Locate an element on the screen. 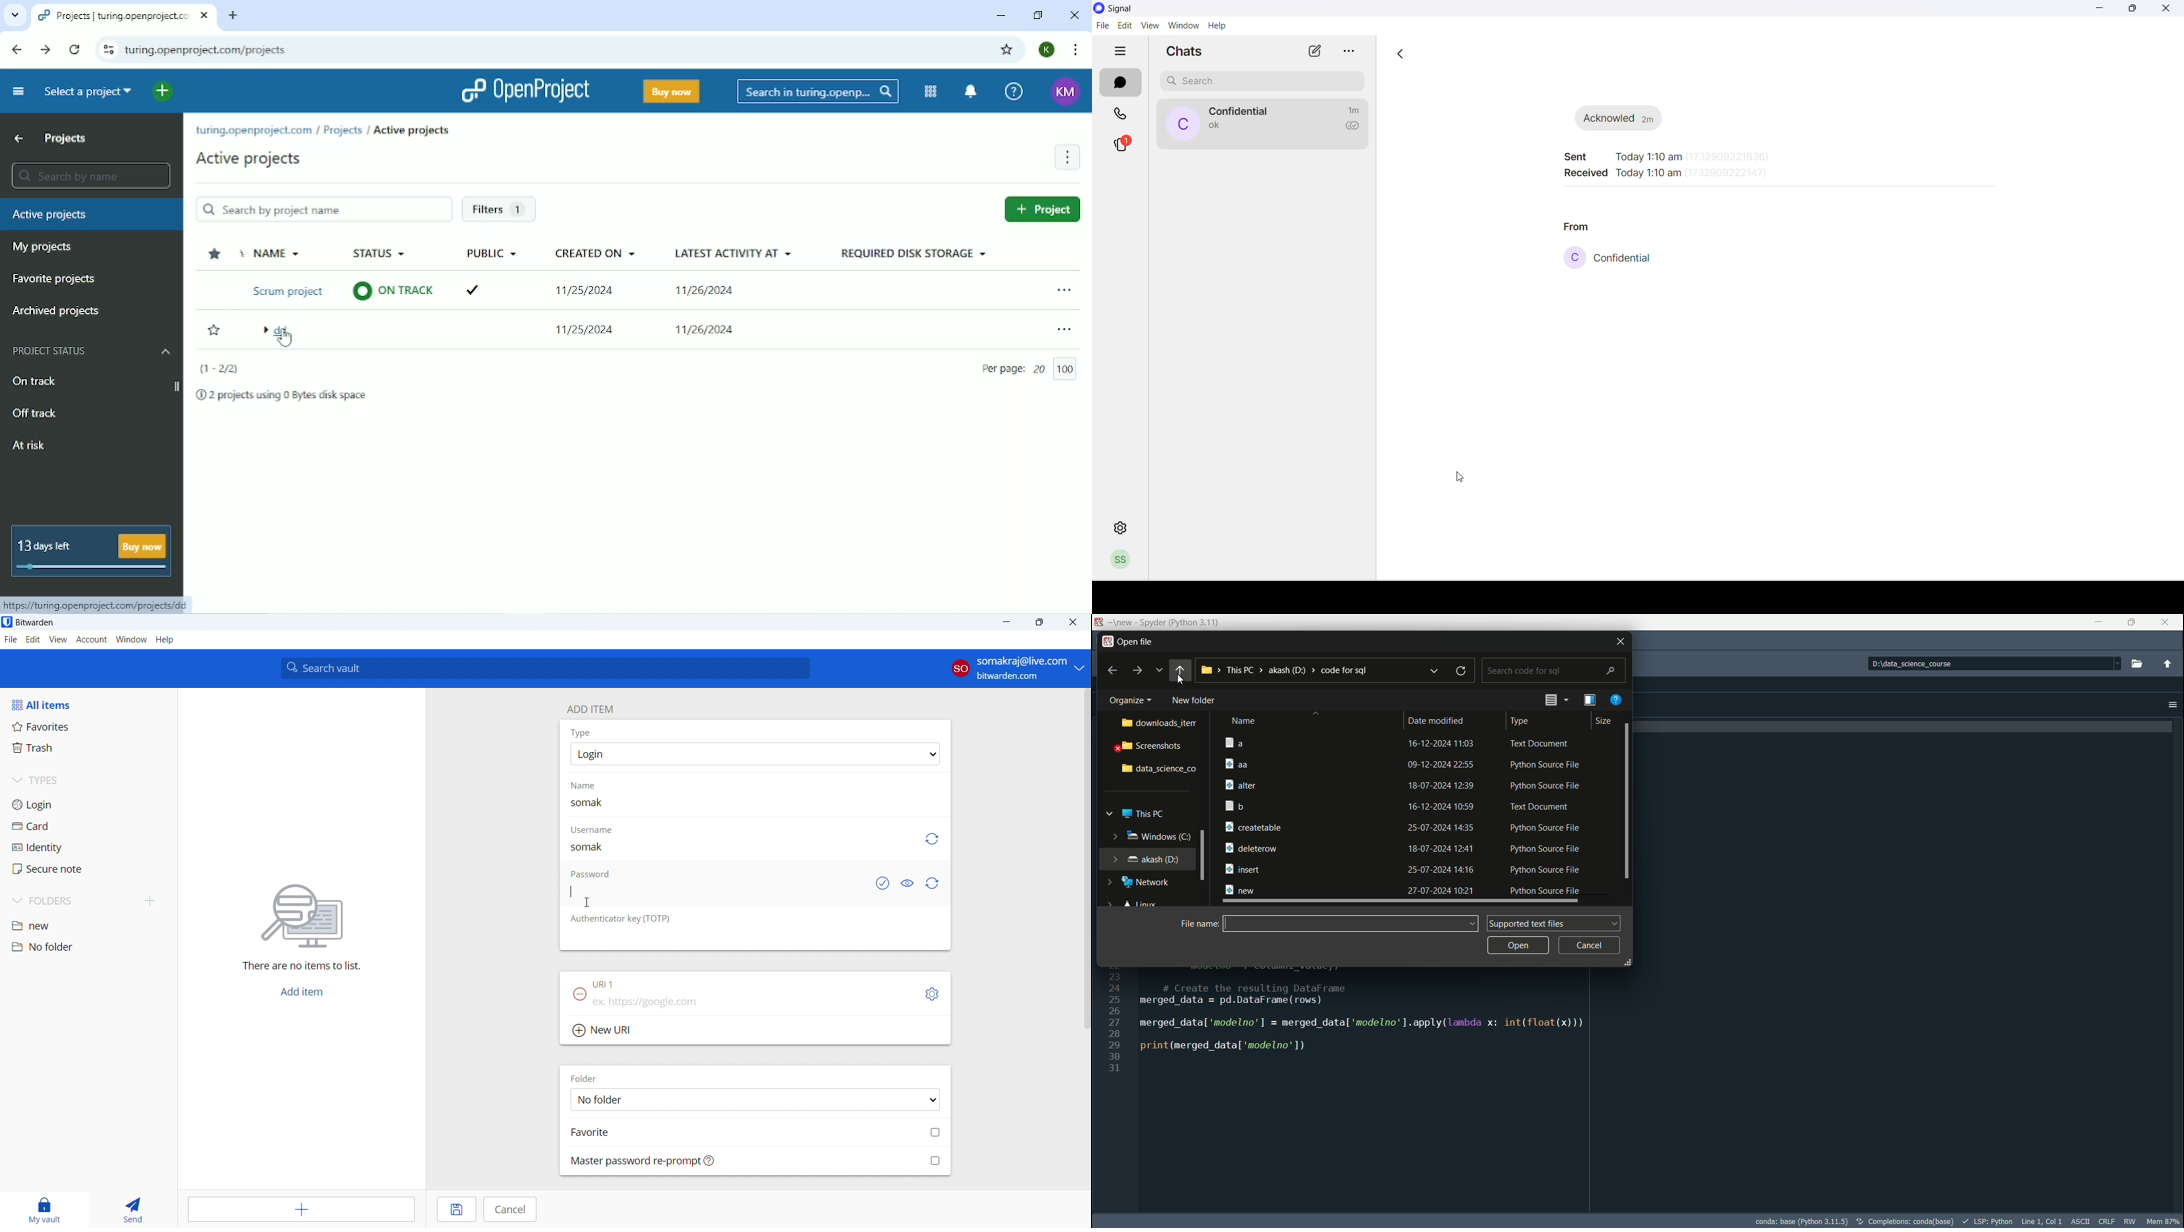 The width and height of the screenshot is (2184, 1232). options is located at coordinates (2169, 704).